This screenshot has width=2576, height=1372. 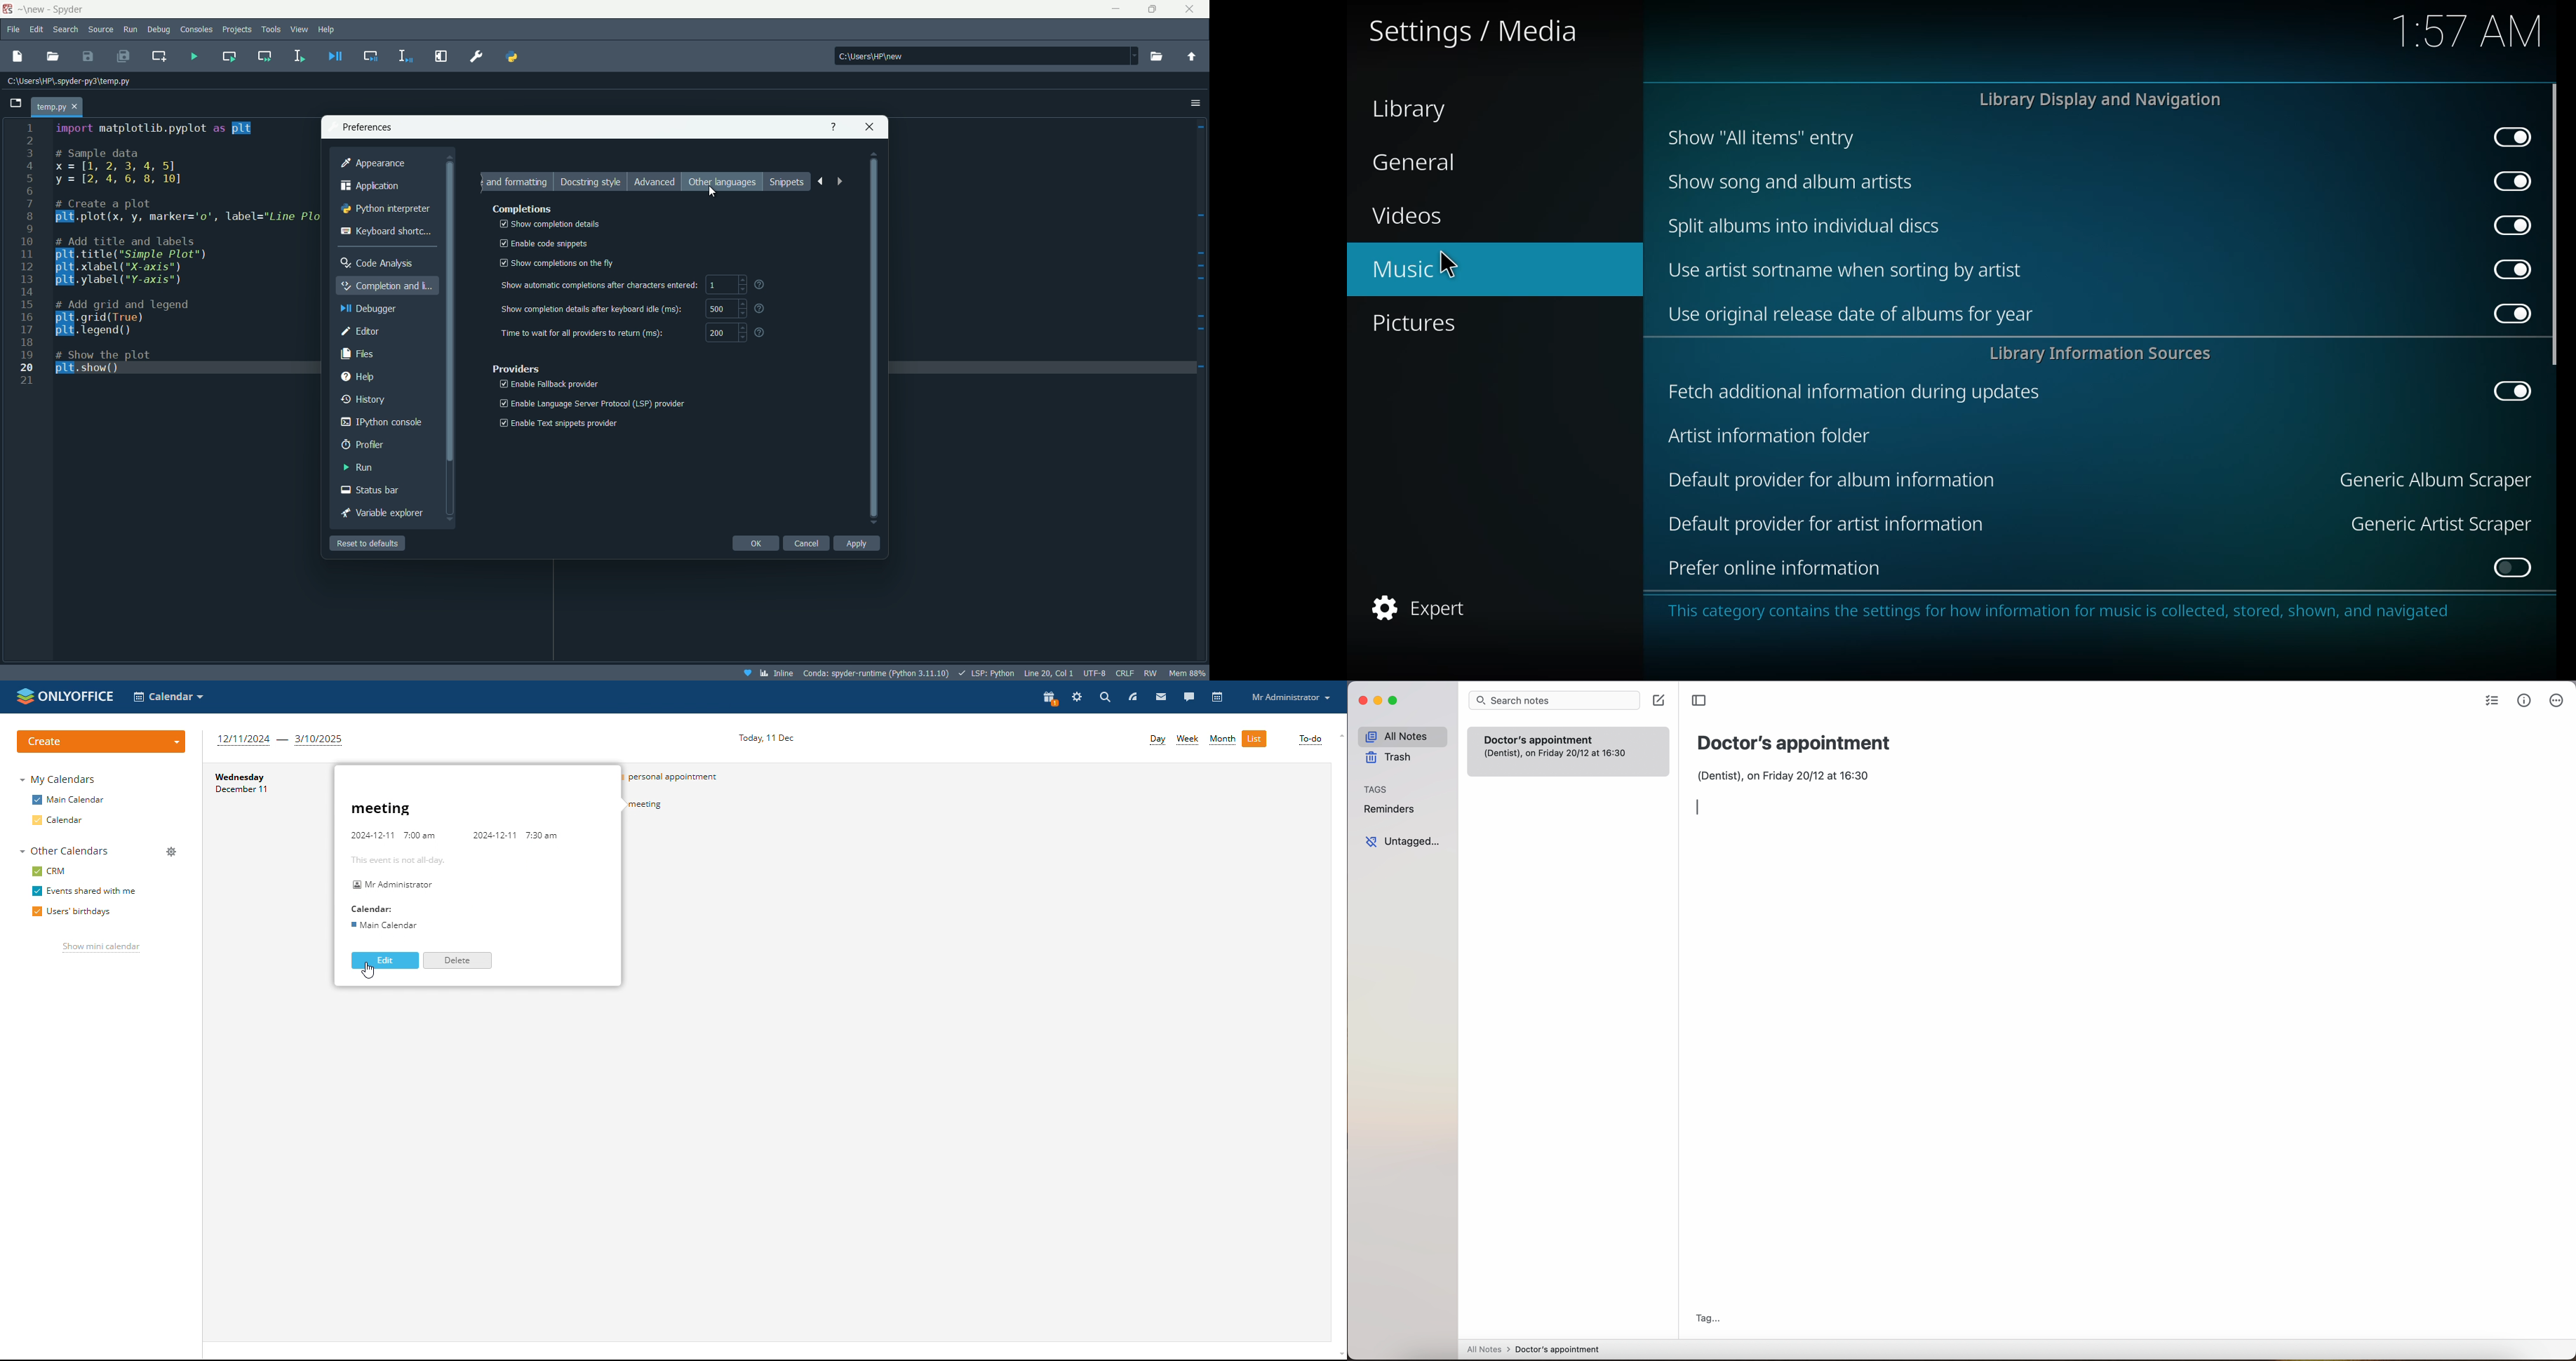 I want to click on enable text snippets provider, so click(x=558, y=423).